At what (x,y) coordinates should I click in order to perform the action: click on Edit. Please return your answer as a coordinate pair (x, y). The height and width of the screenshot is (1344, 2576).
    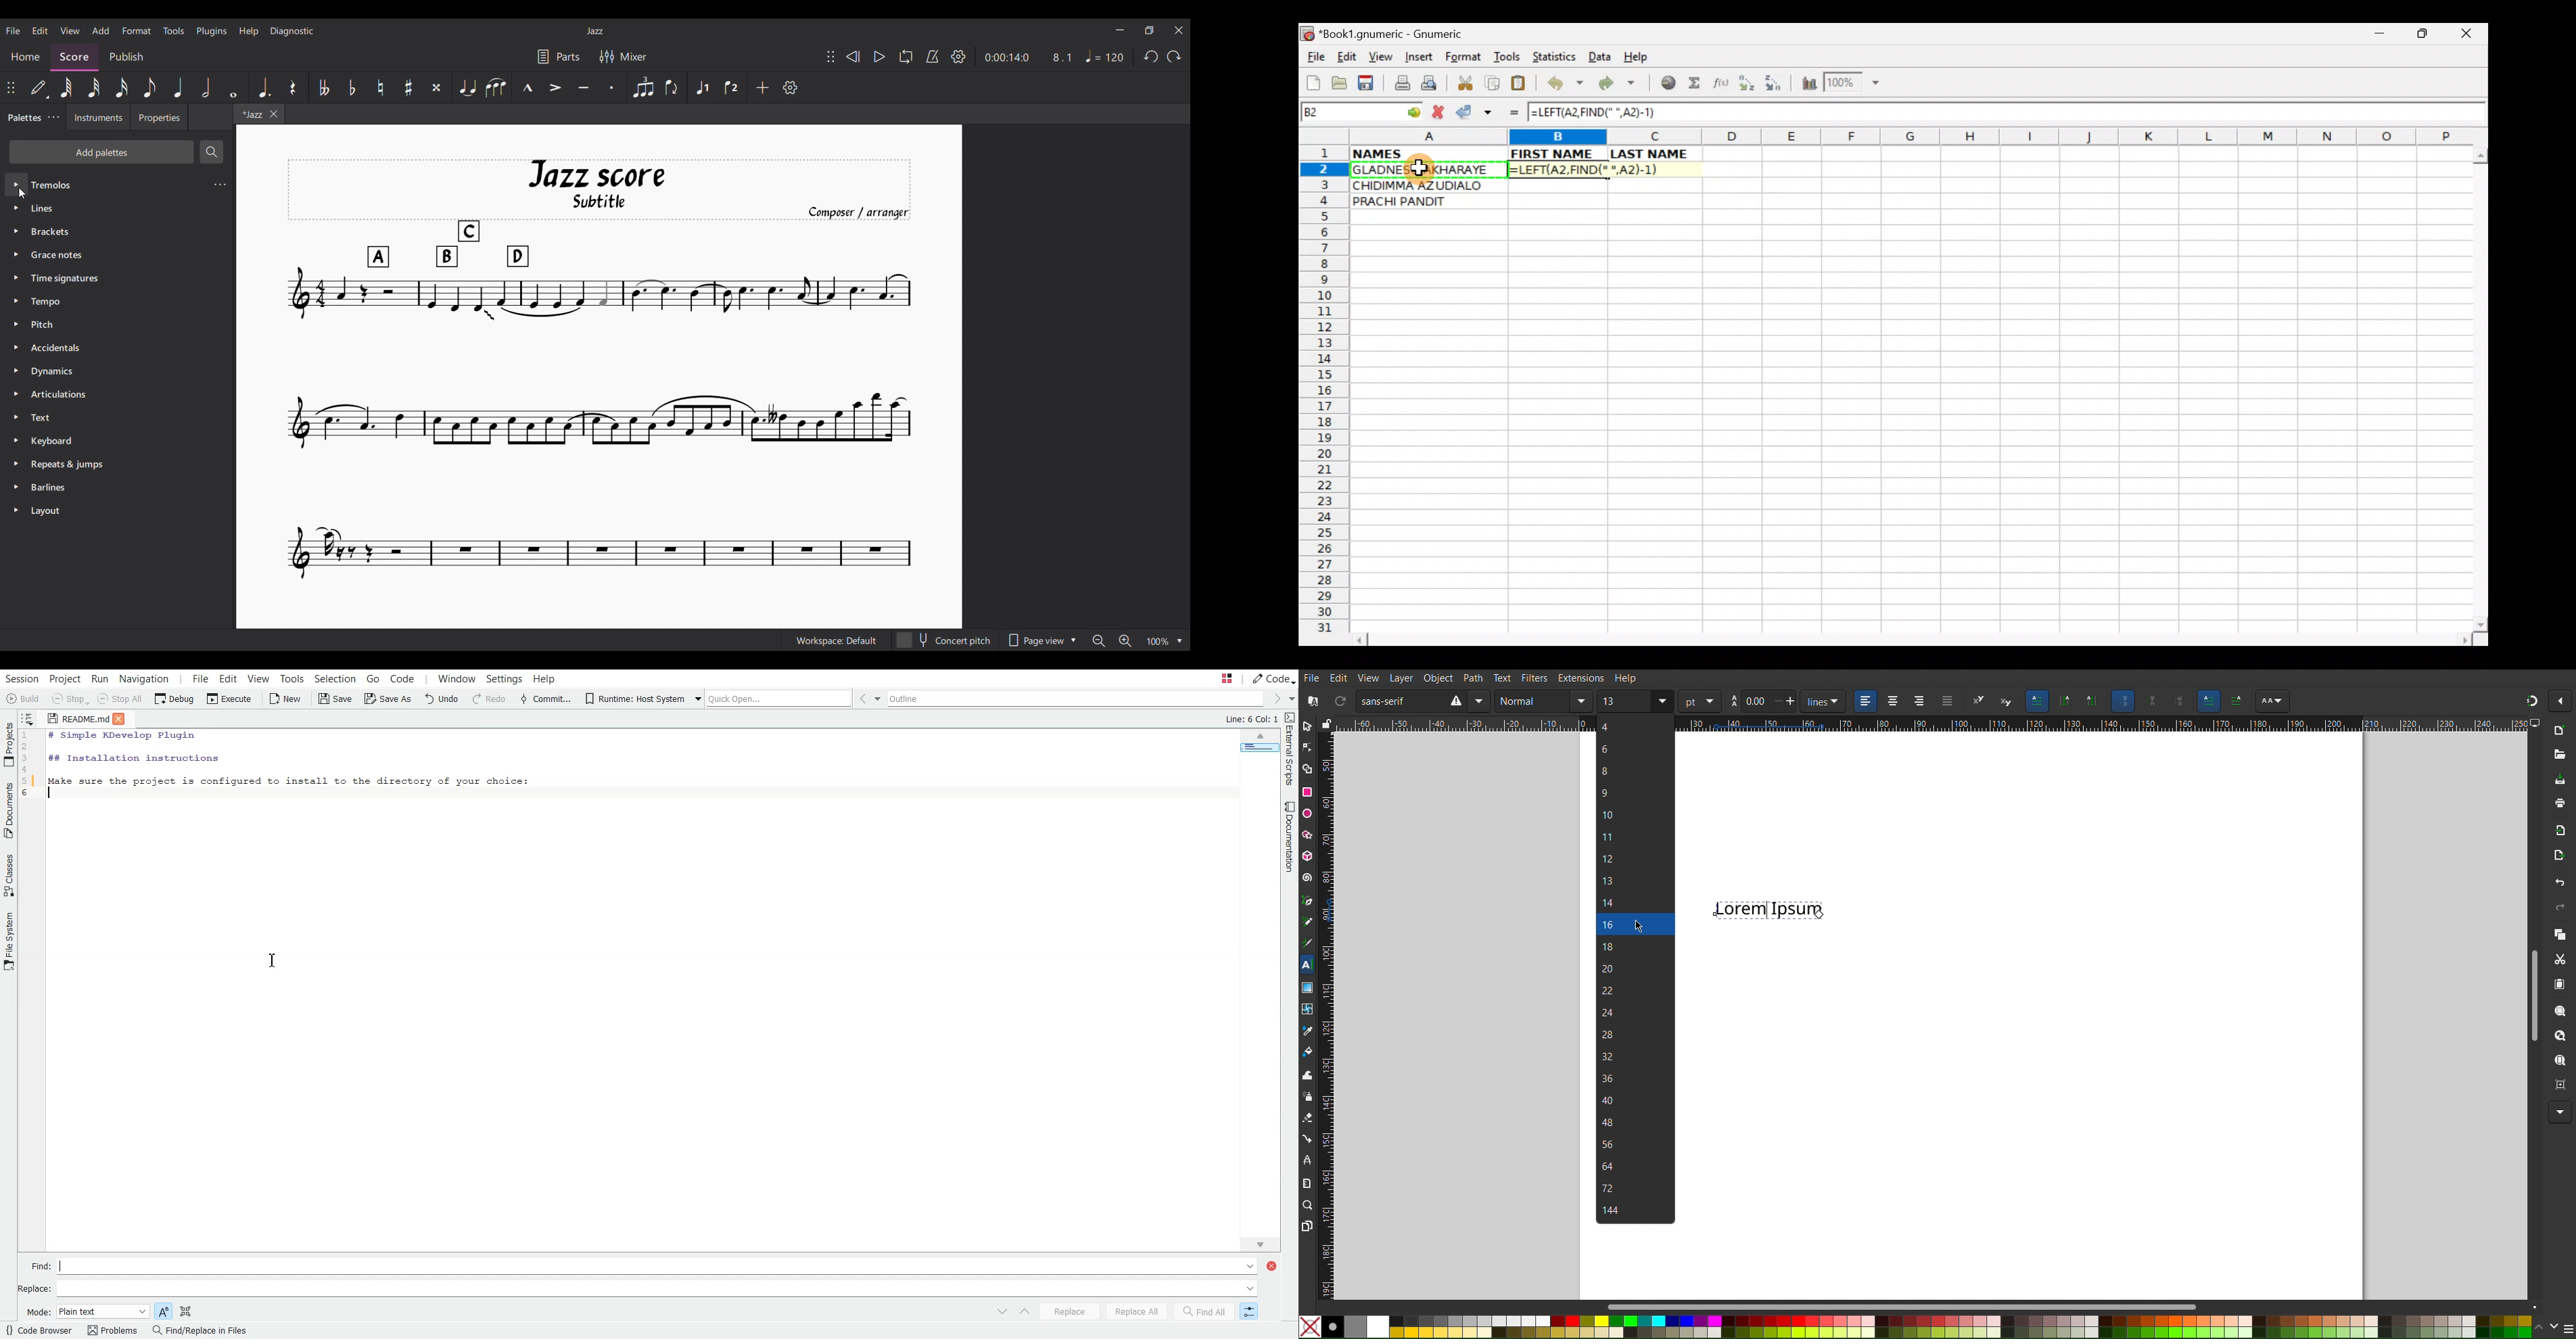
    Looking at the image, I should click on (1346, 56).